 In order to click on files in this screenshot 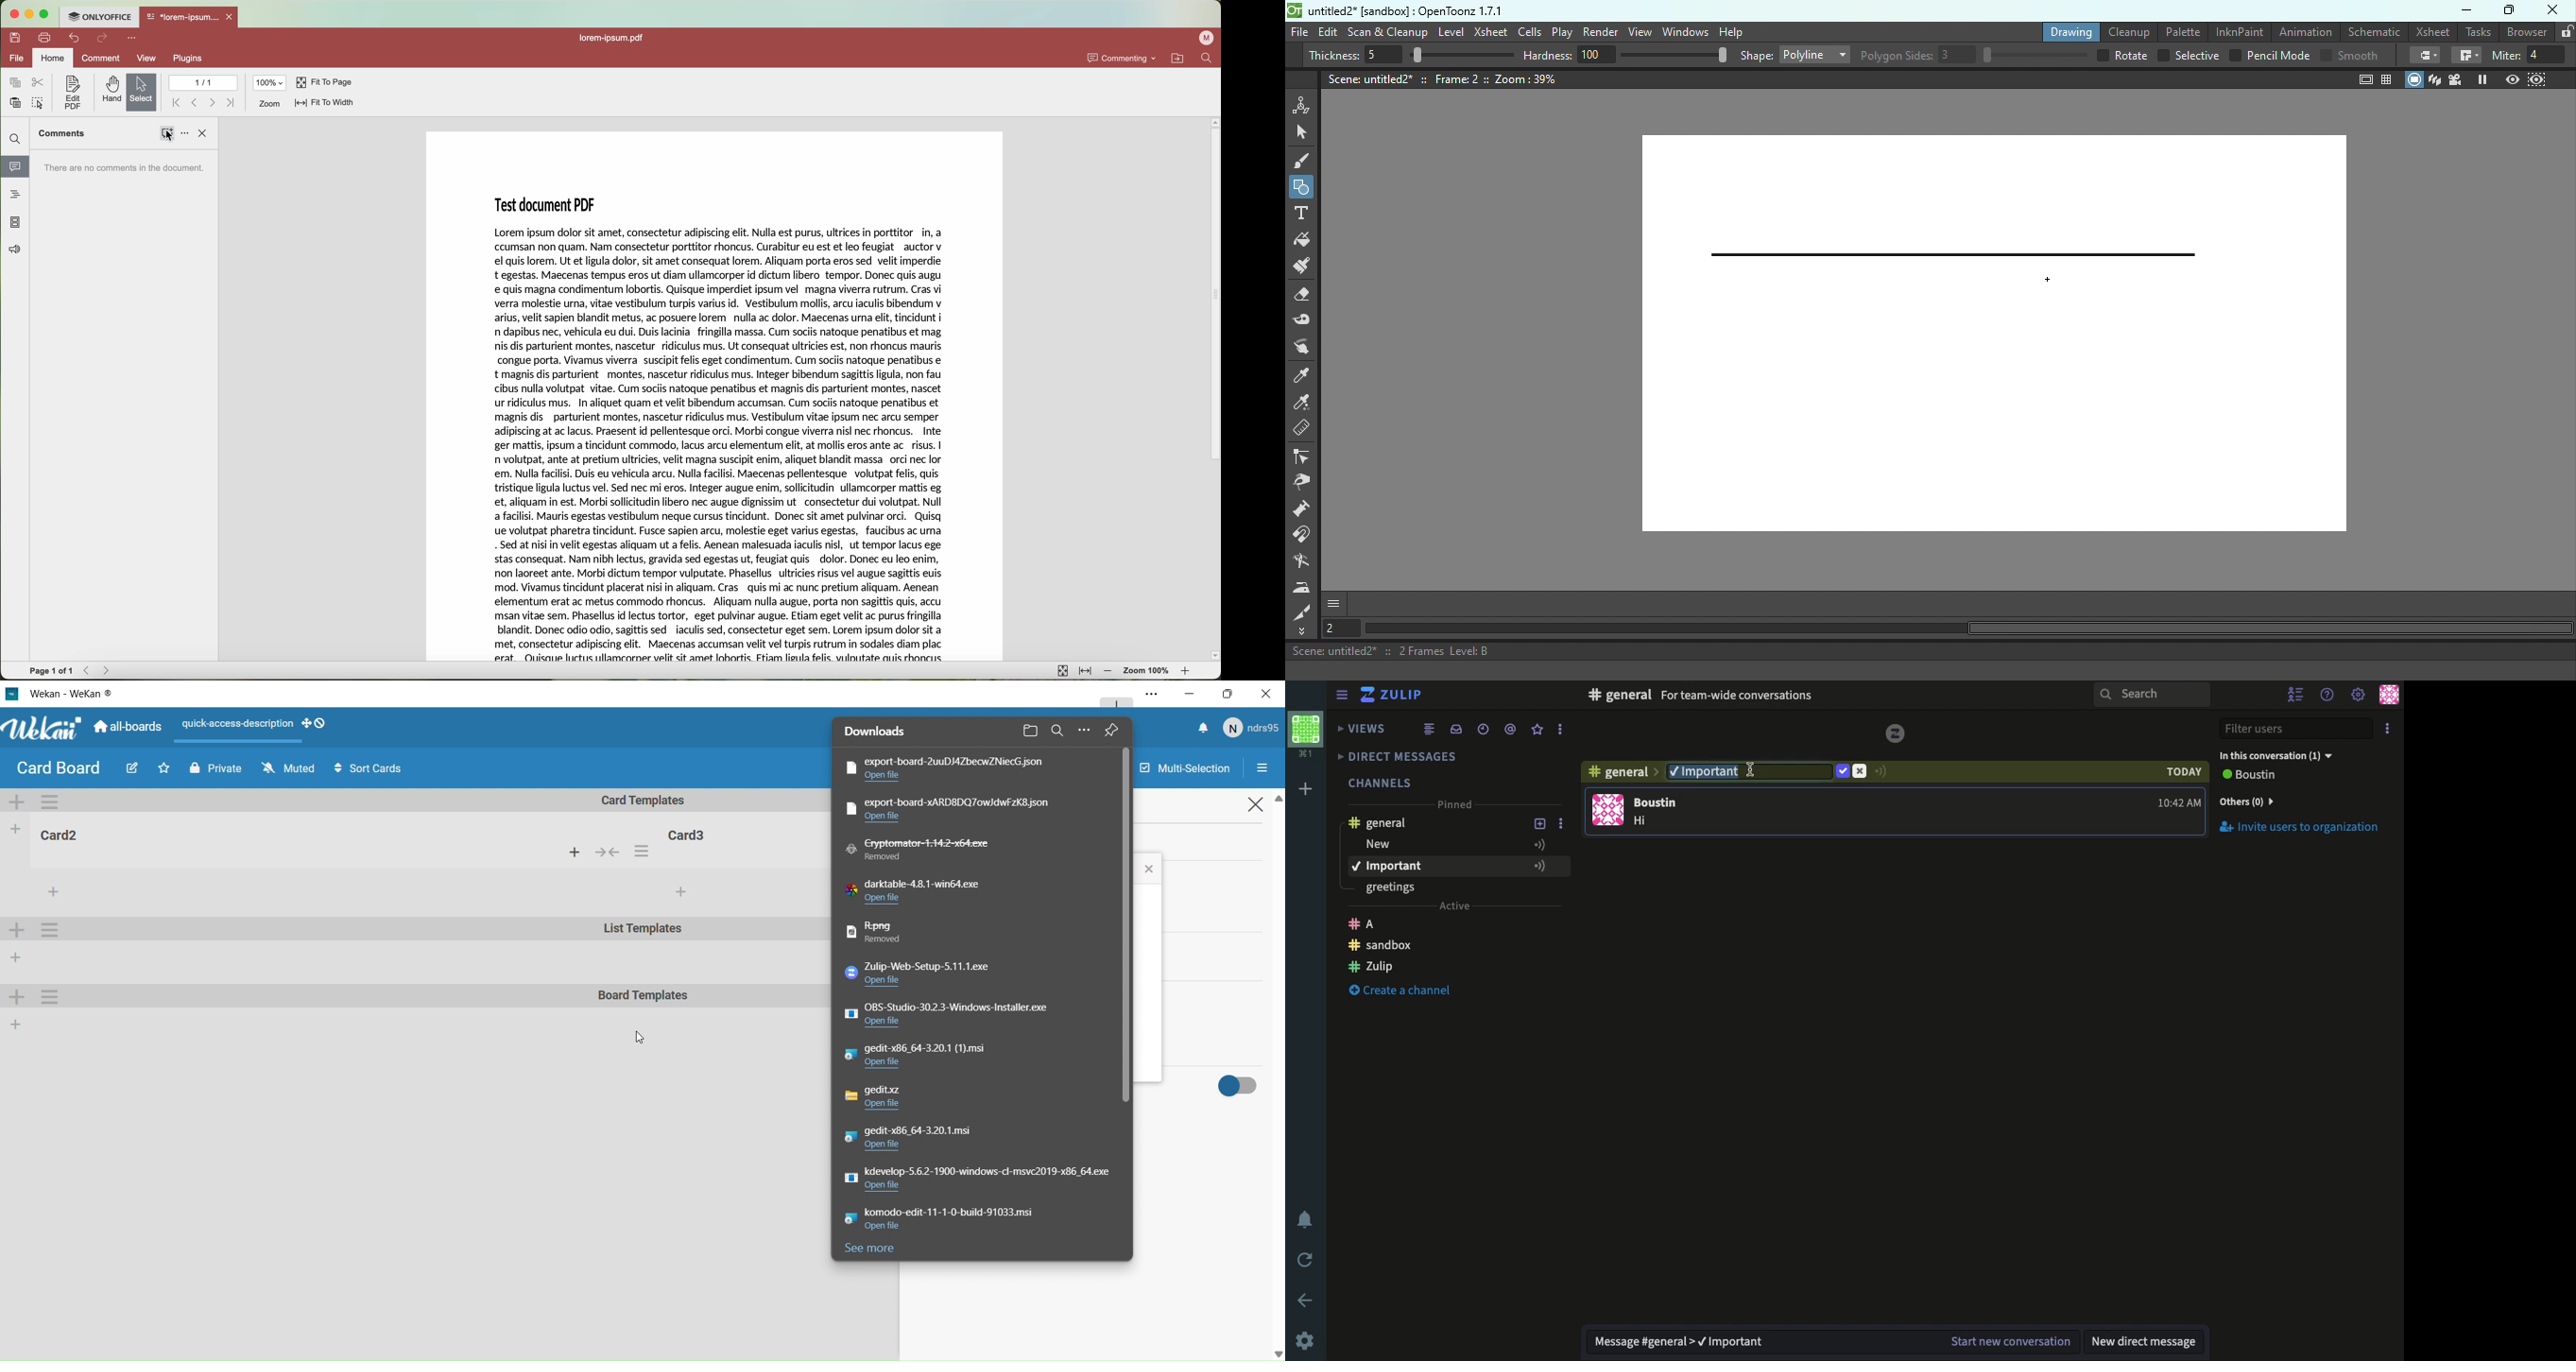, I will do `click(1031, 731)`.